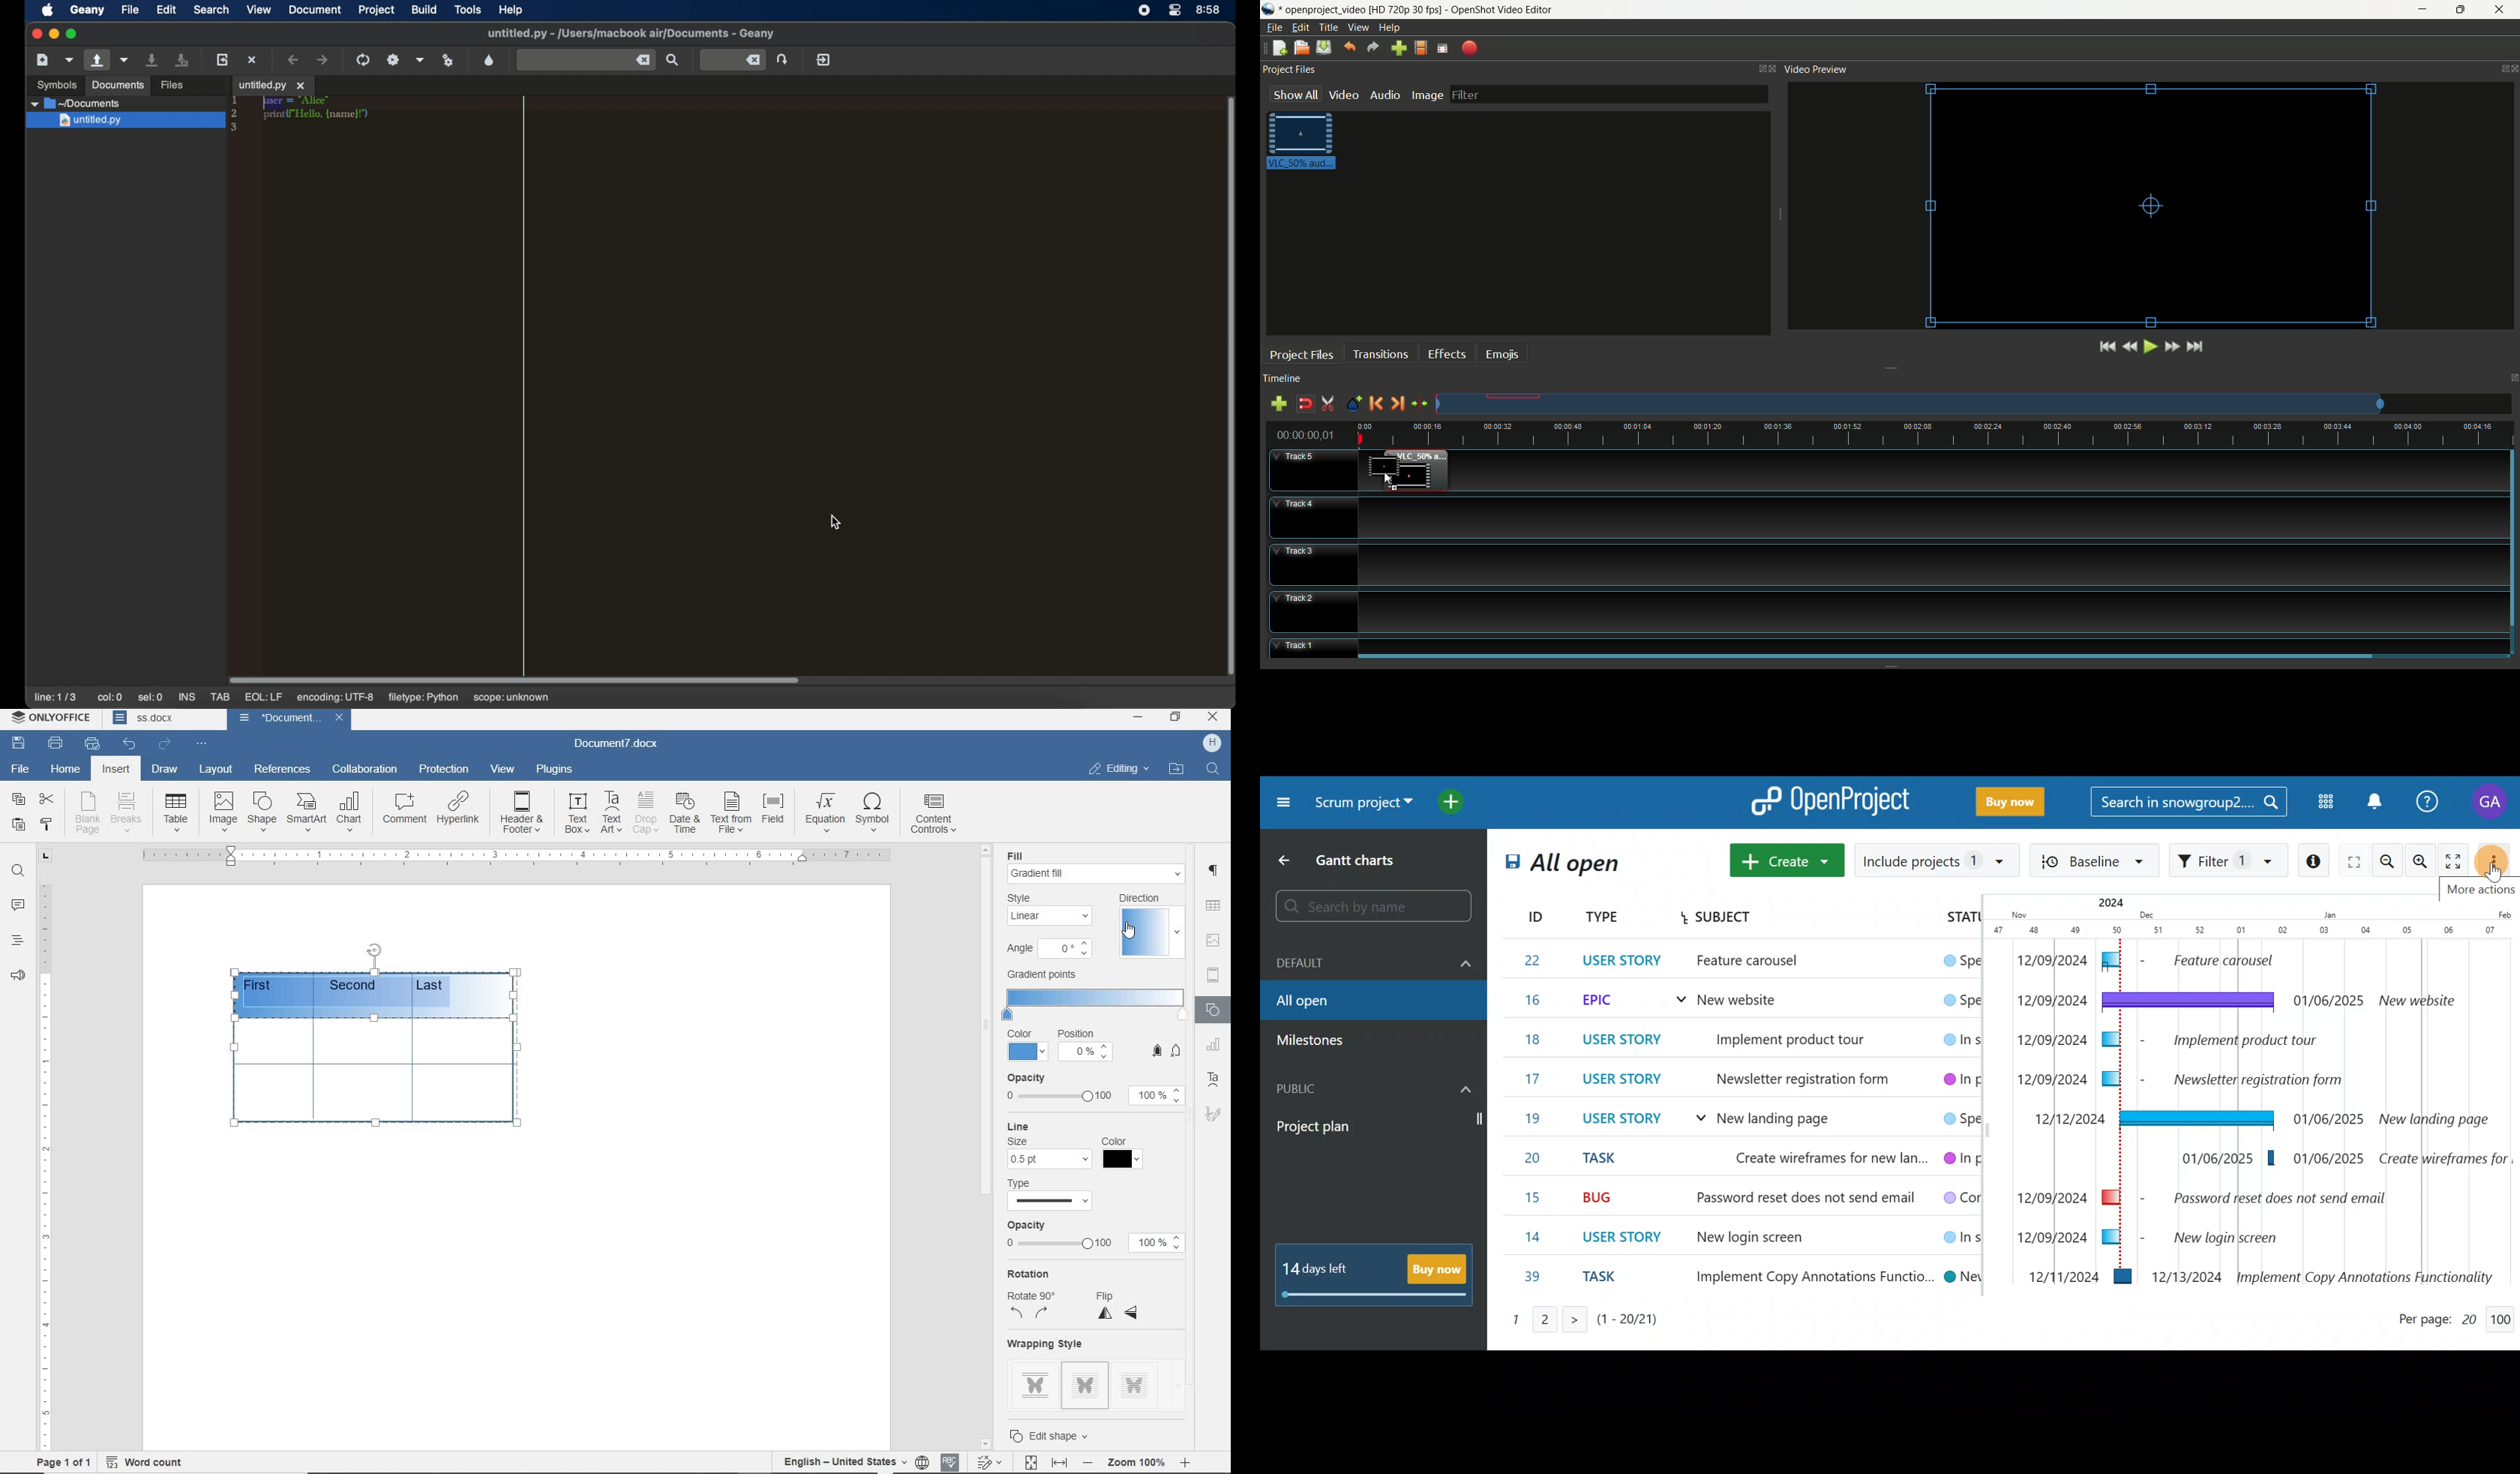 The height and width of the screenshot is (1484, 2520). Describe the element at coordinates (163, 769) in the screenshot. I see `draw` at that location.